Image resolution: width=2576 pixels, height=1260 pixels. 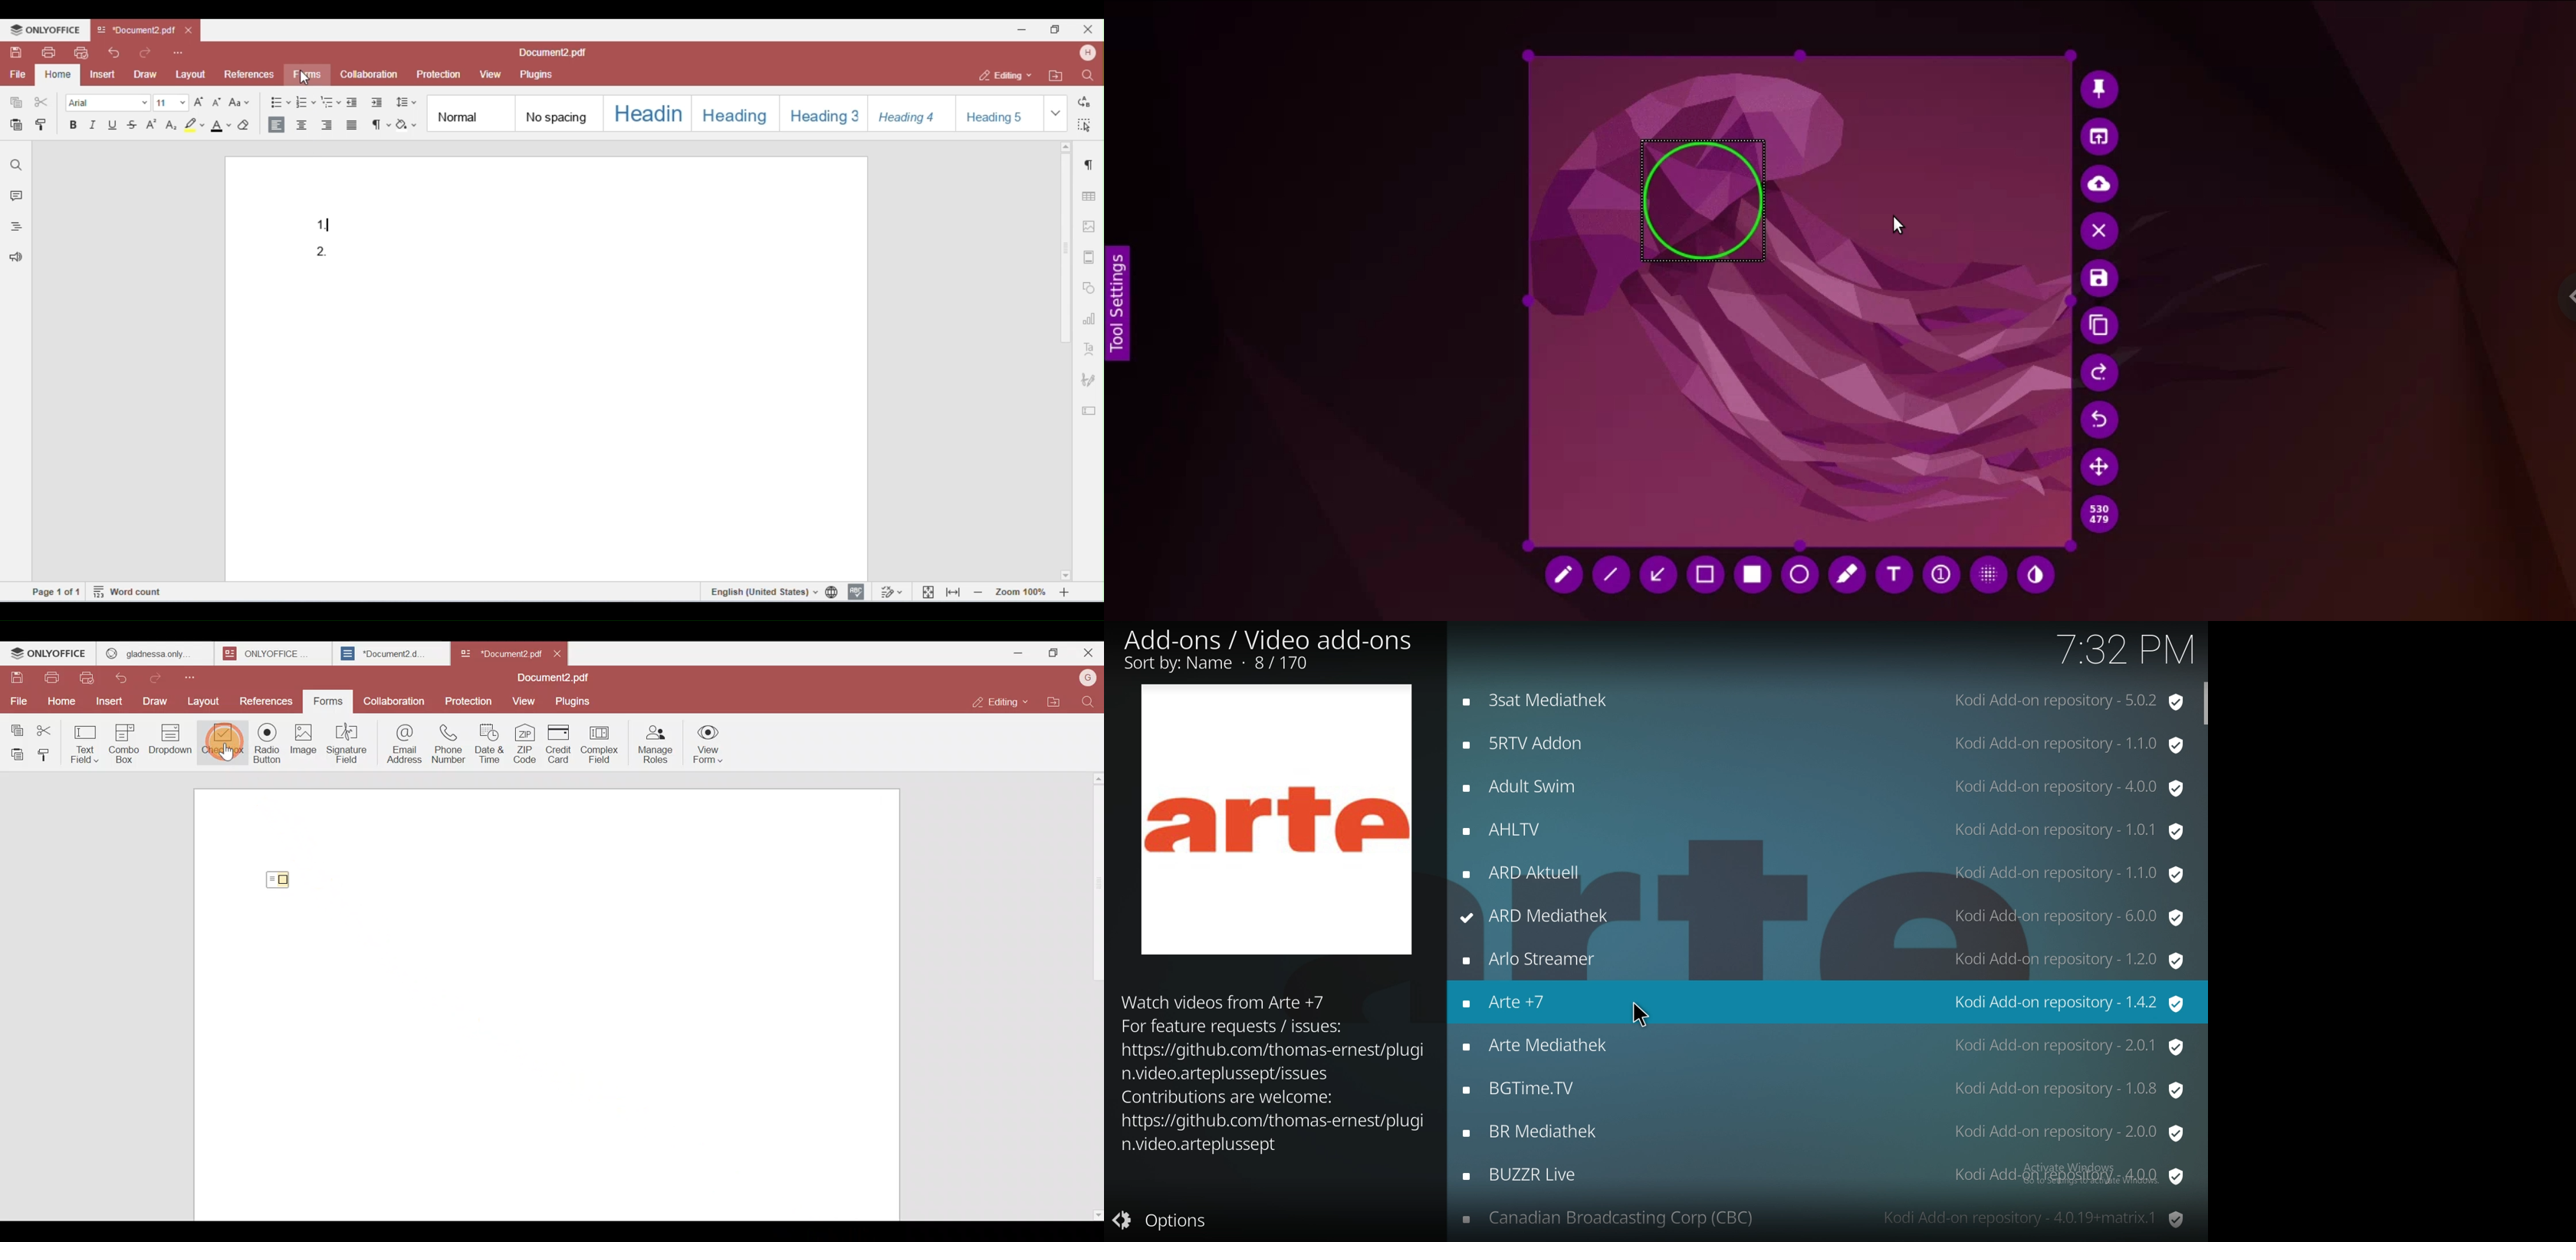 I want to click on Layout, so click(x=208, y=700).